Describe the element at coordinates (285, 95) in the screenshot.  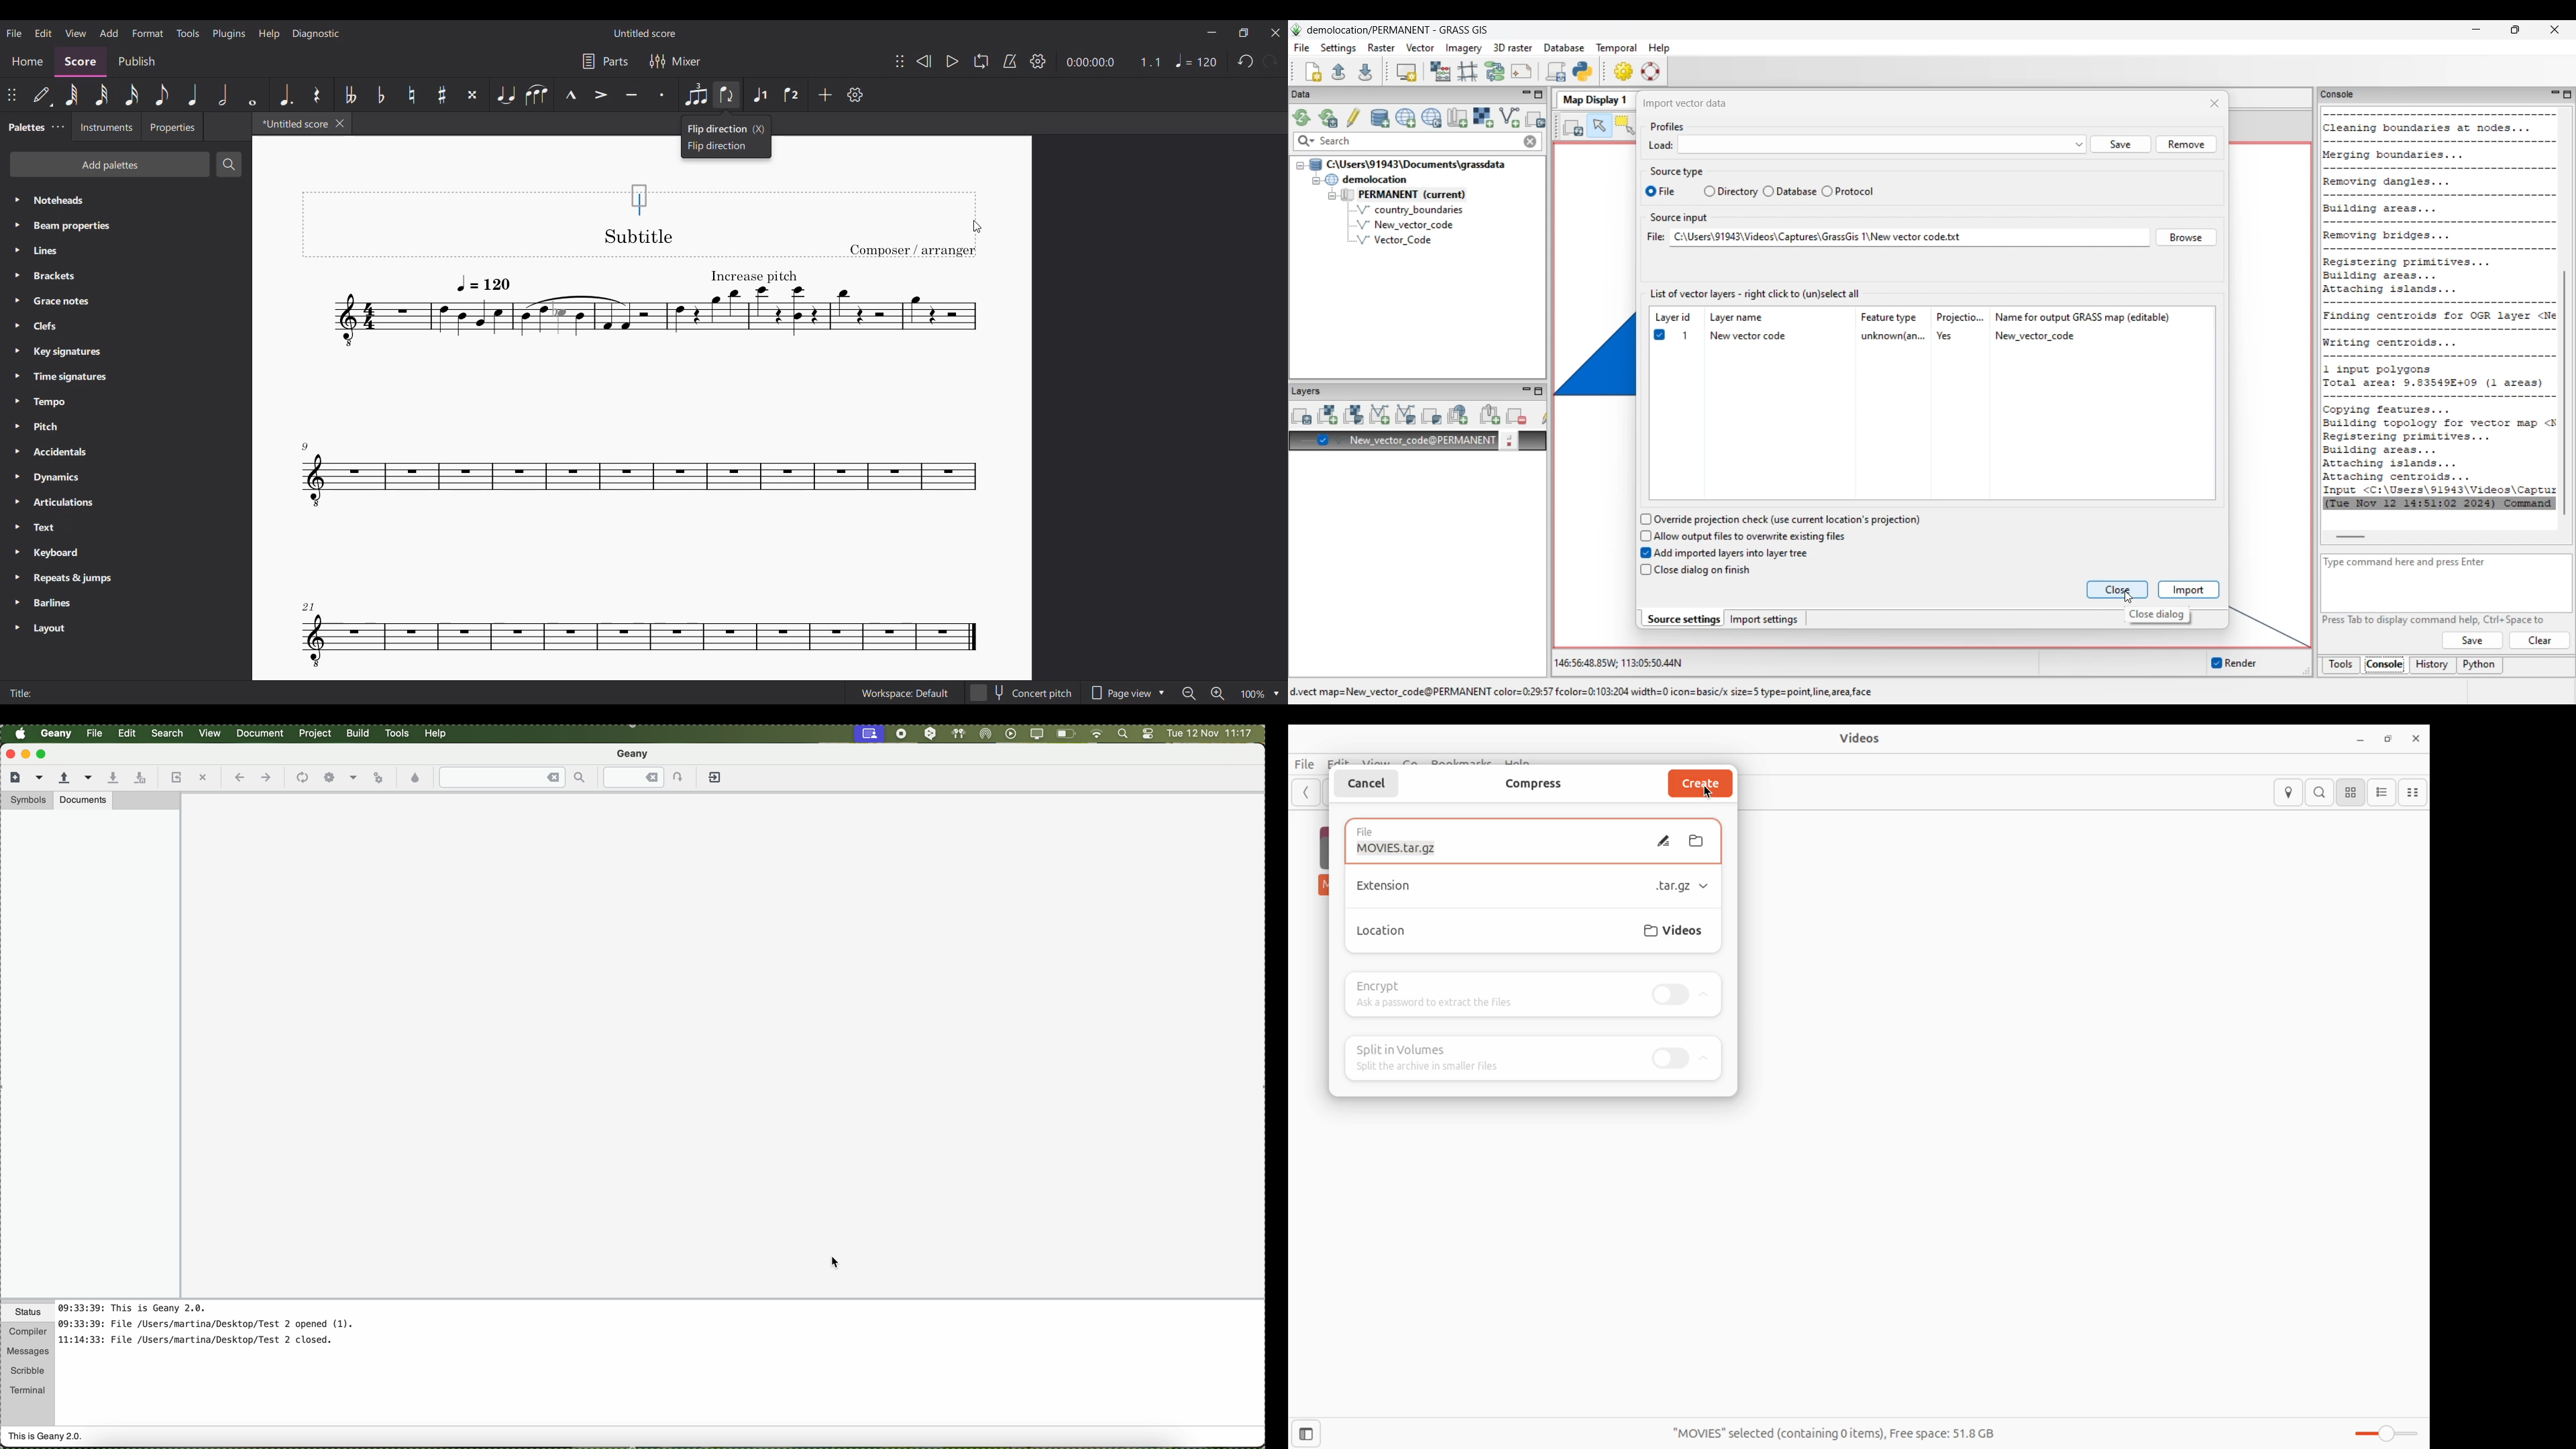
I see `Augmentation dot` at that location.